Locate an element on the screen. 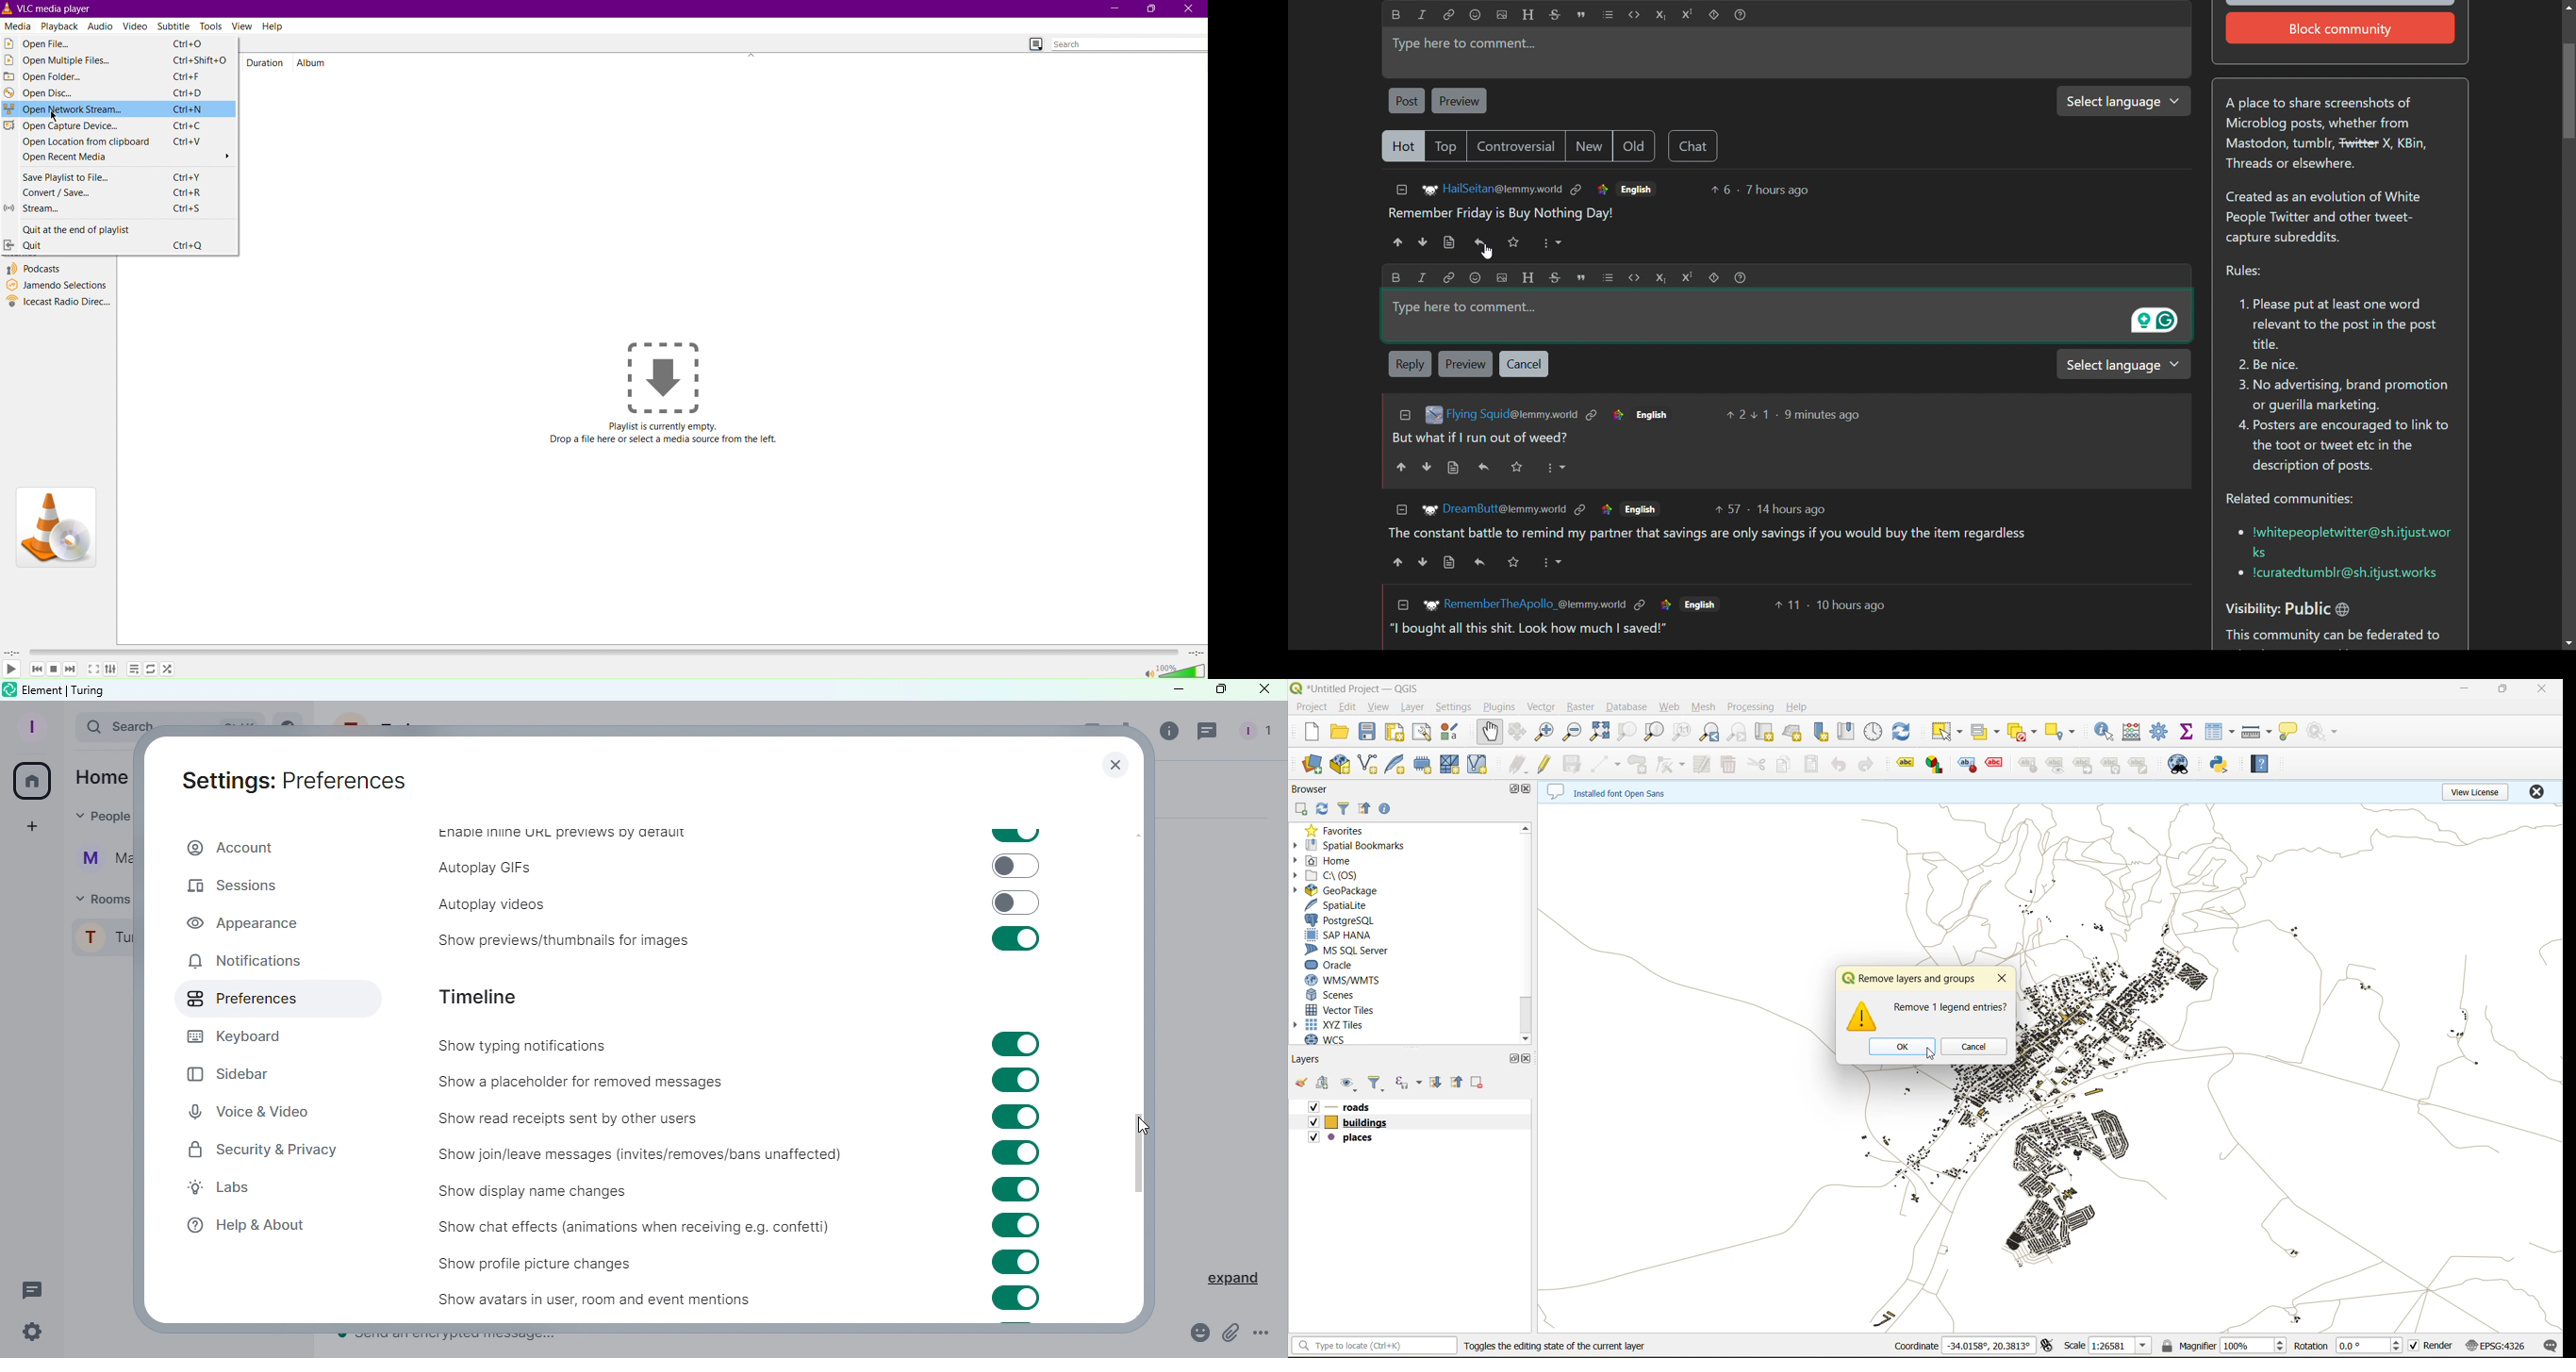  zoom full is located at coordinates (1602, 732).